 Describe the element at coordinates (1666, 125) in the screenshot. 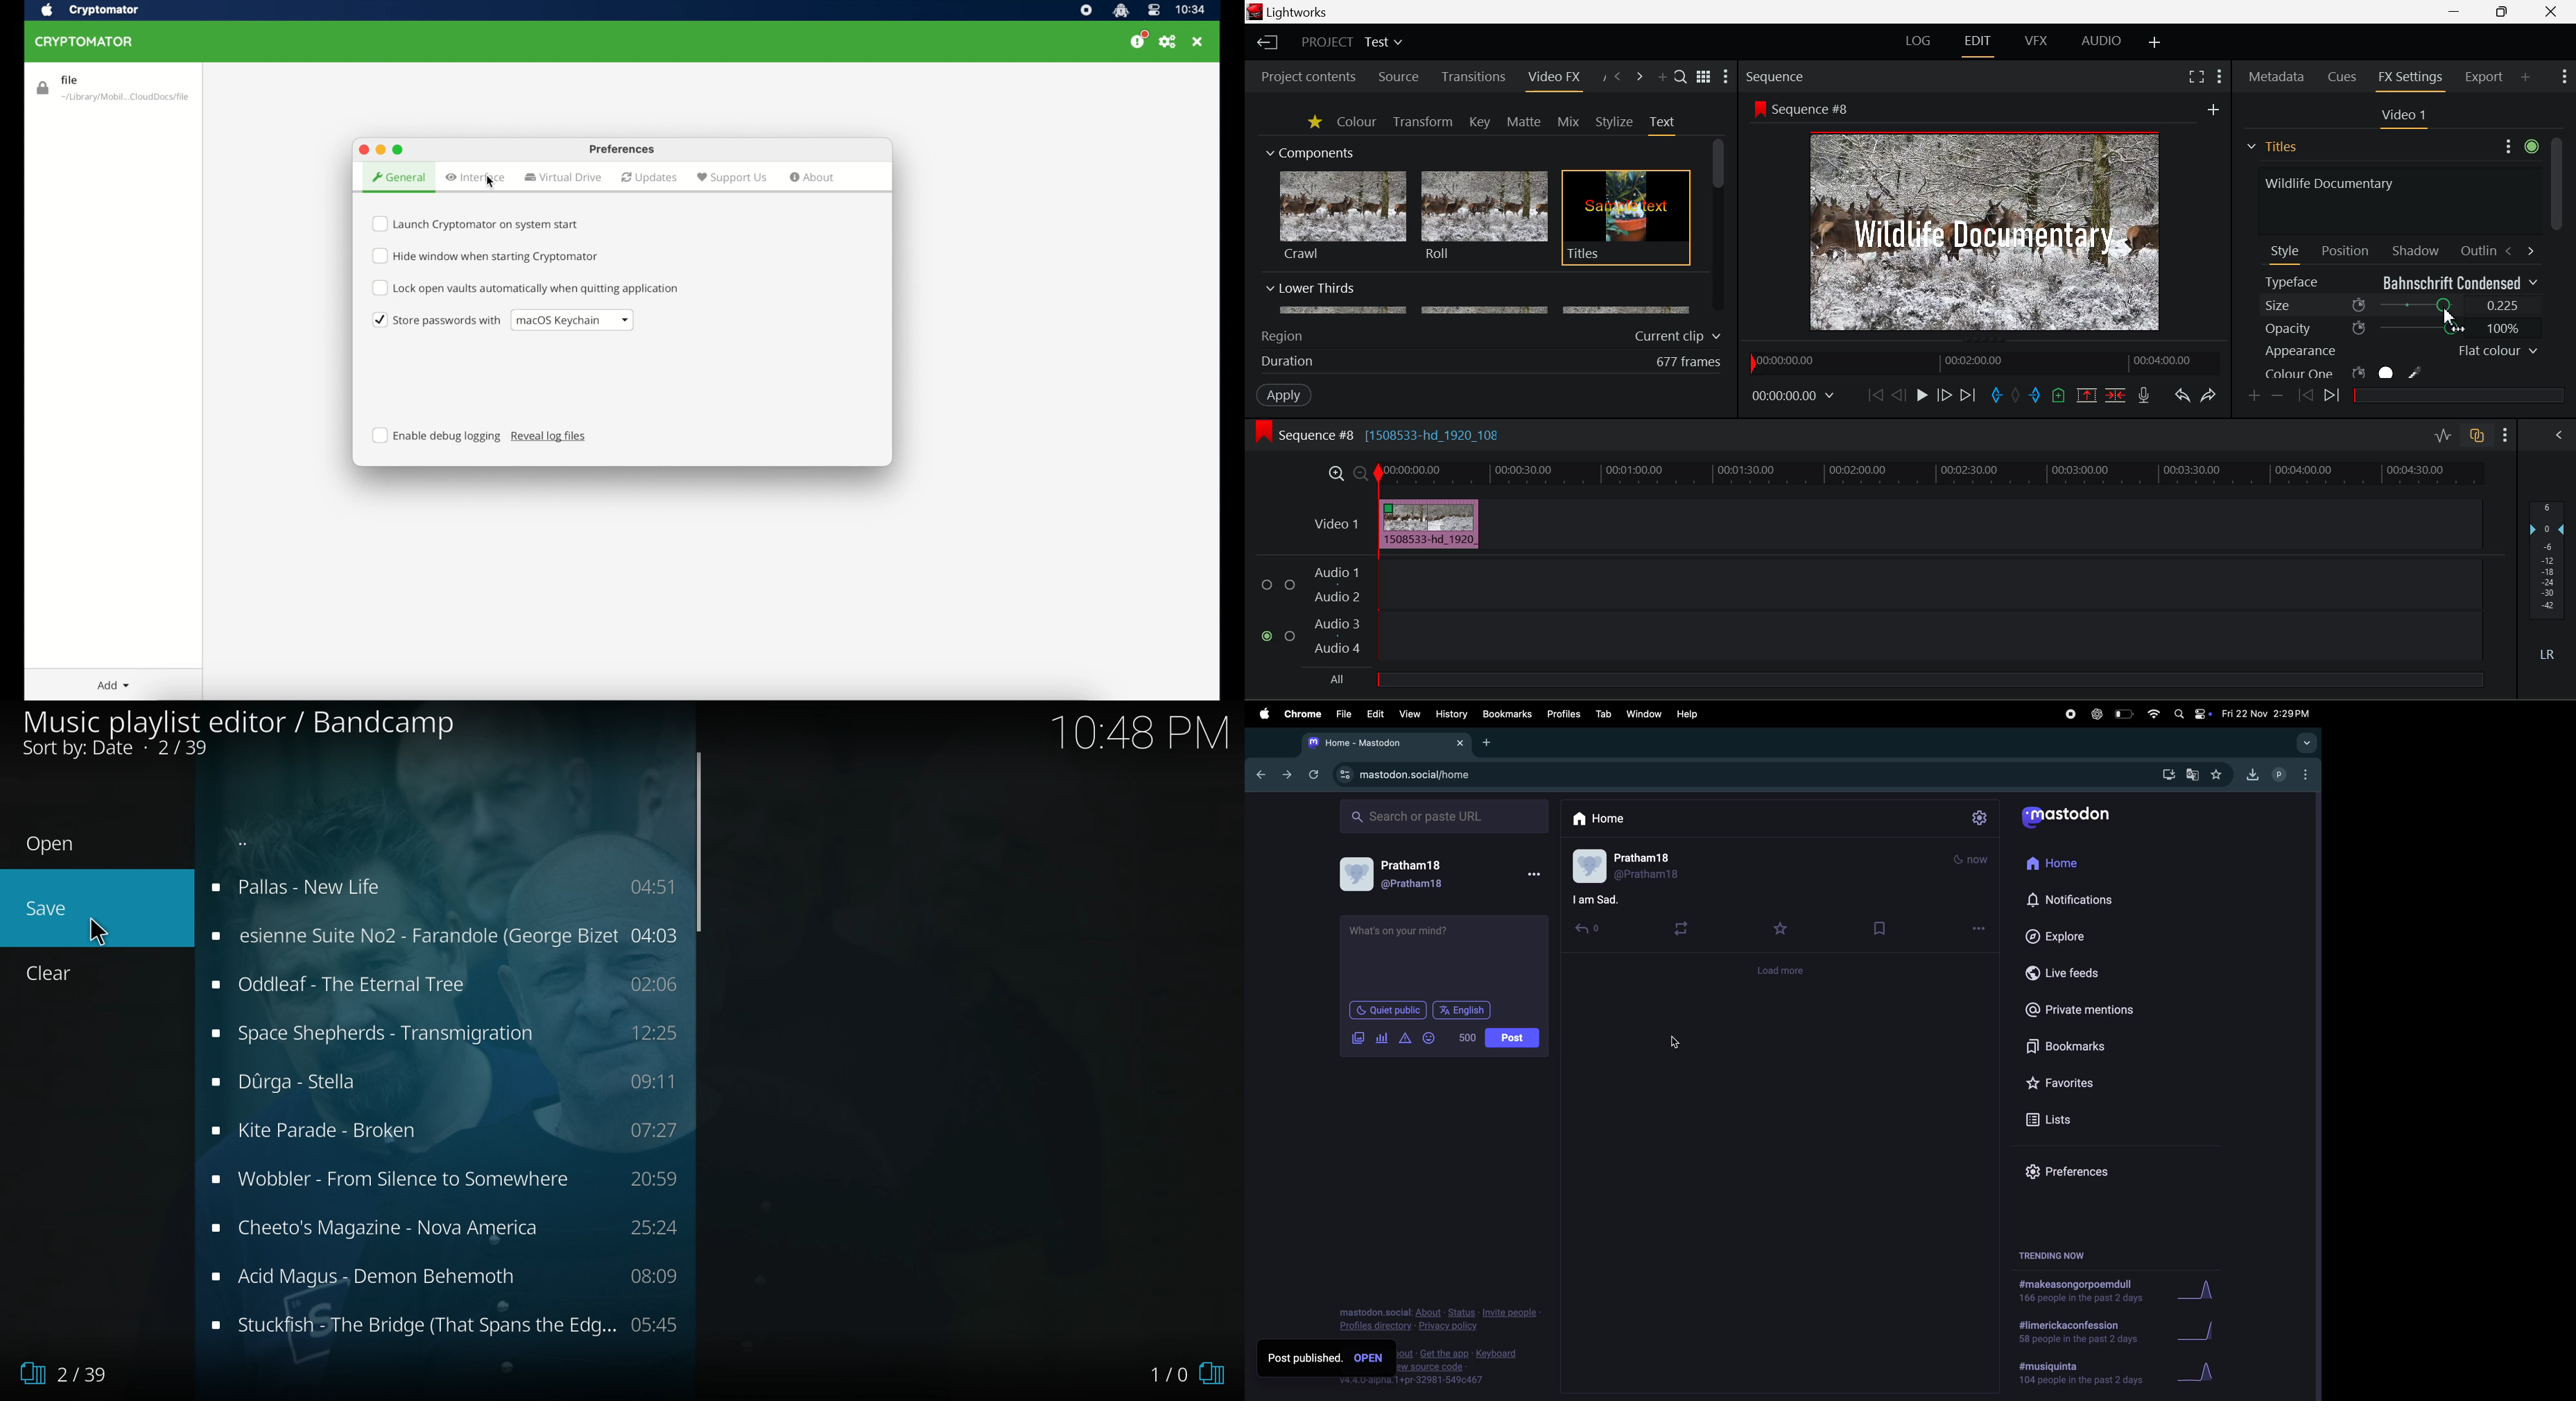

I see `Text Tab Open` at that location.